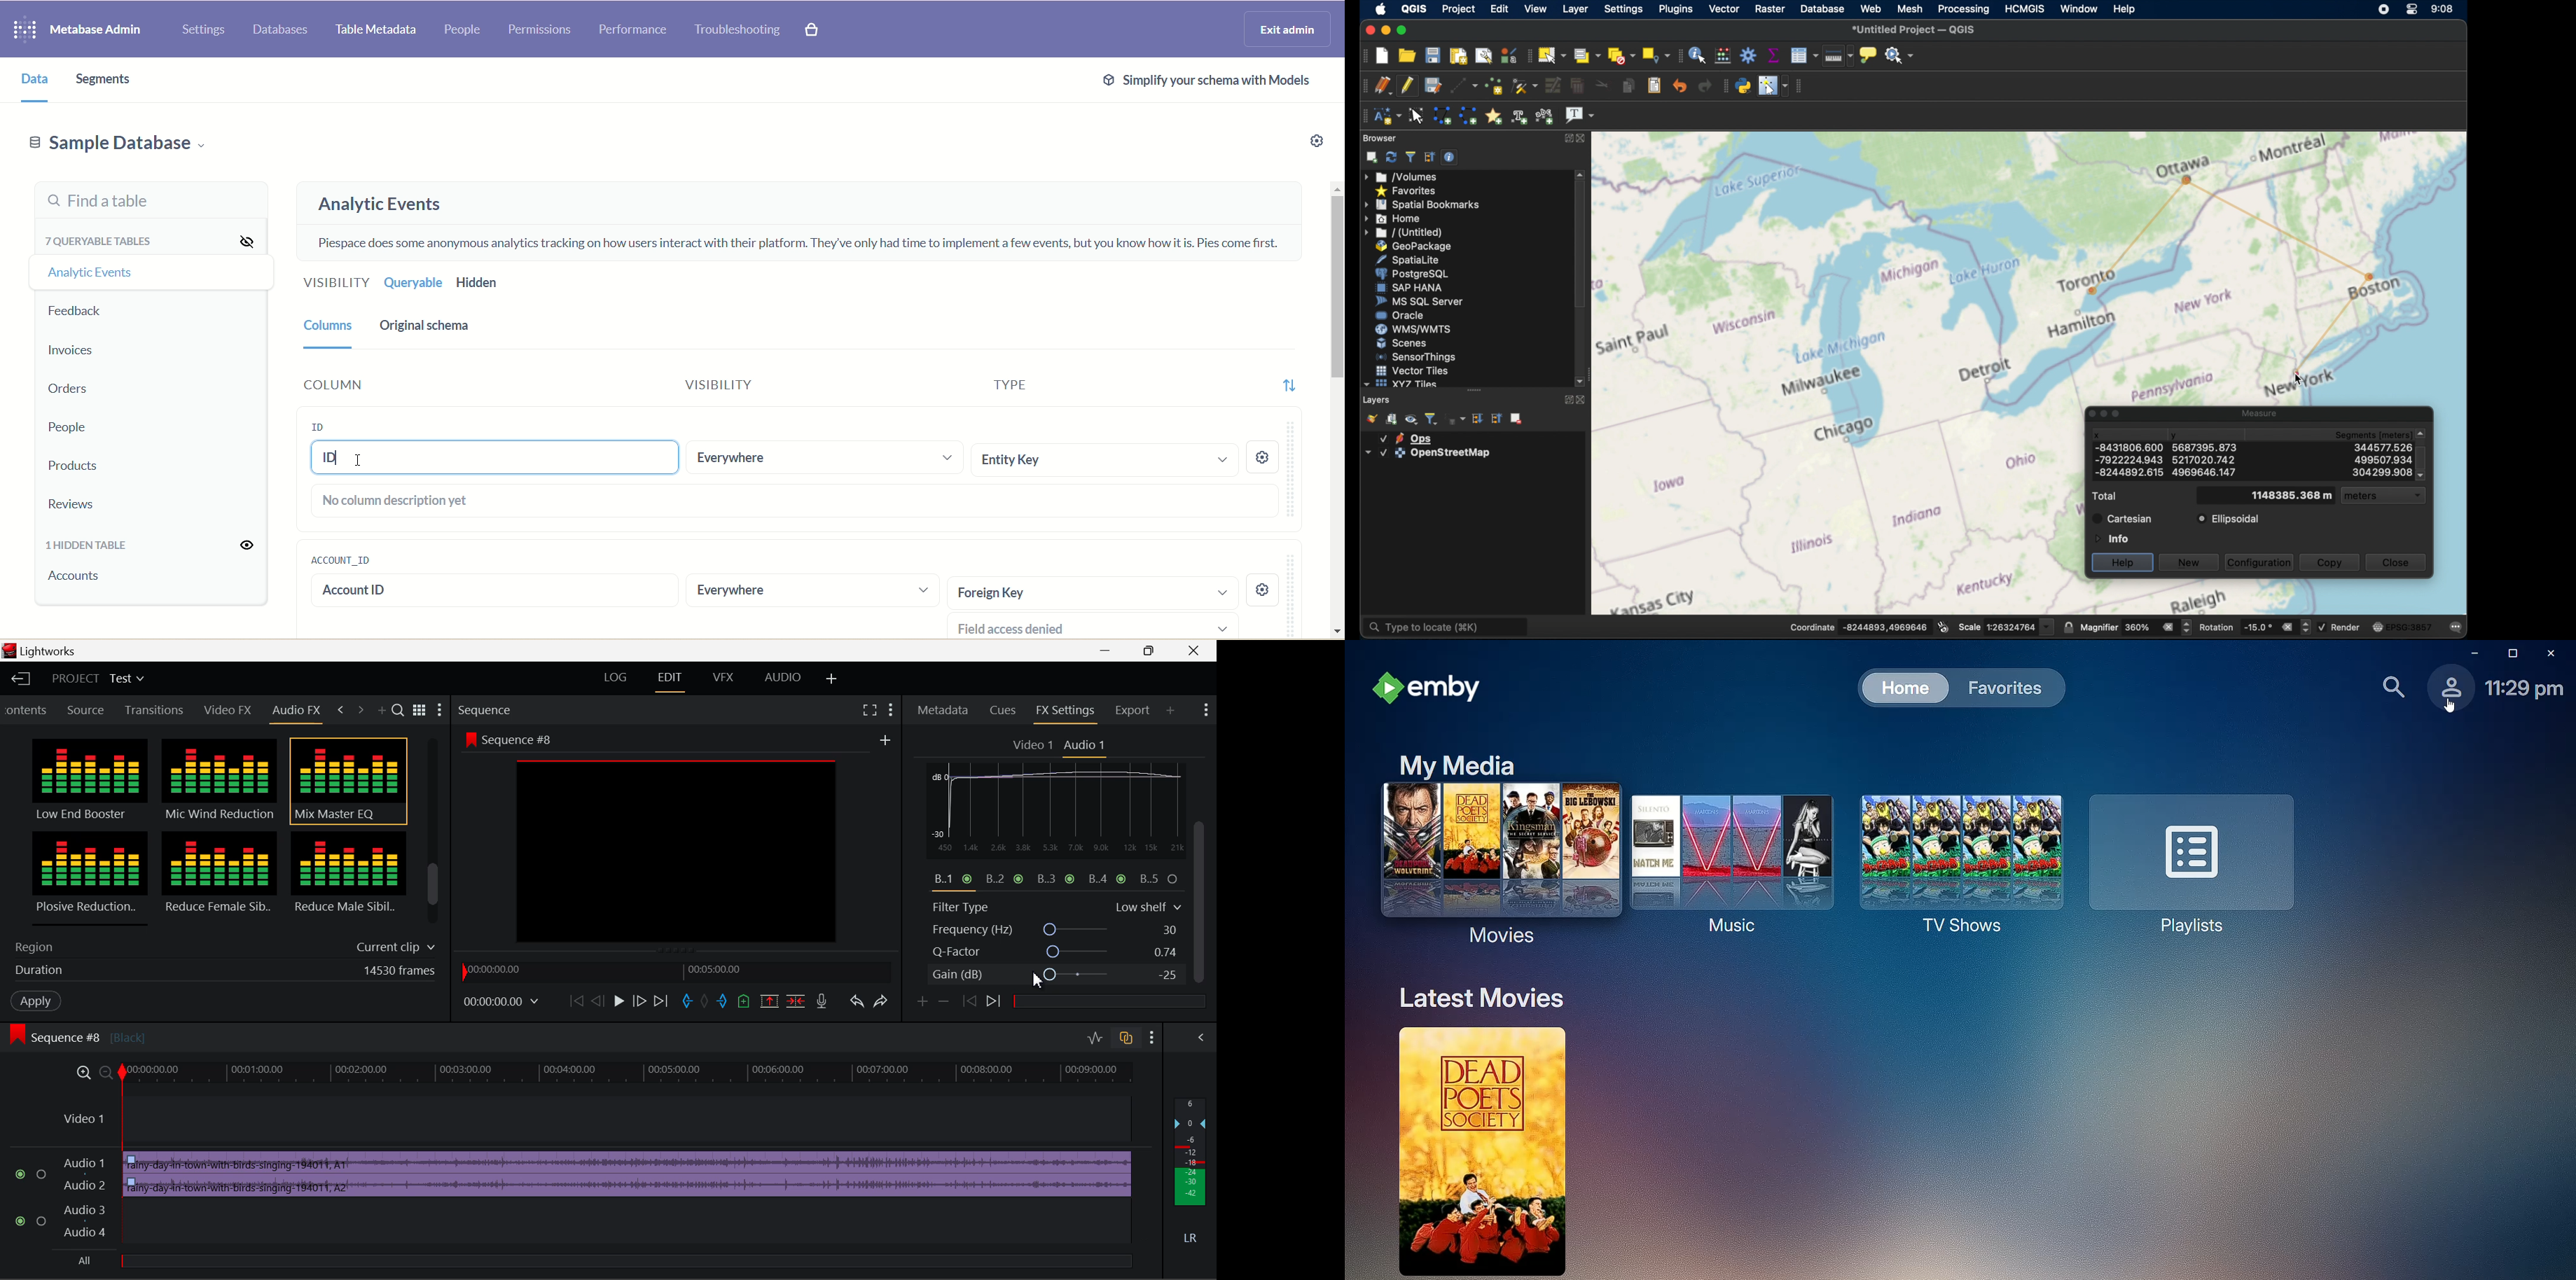 This screenshot has width=2576, height=1288. What do you see at coordinates (1408, 86) in the screenshot?
I see `toggle editing` at bounding box center [1408, 86].